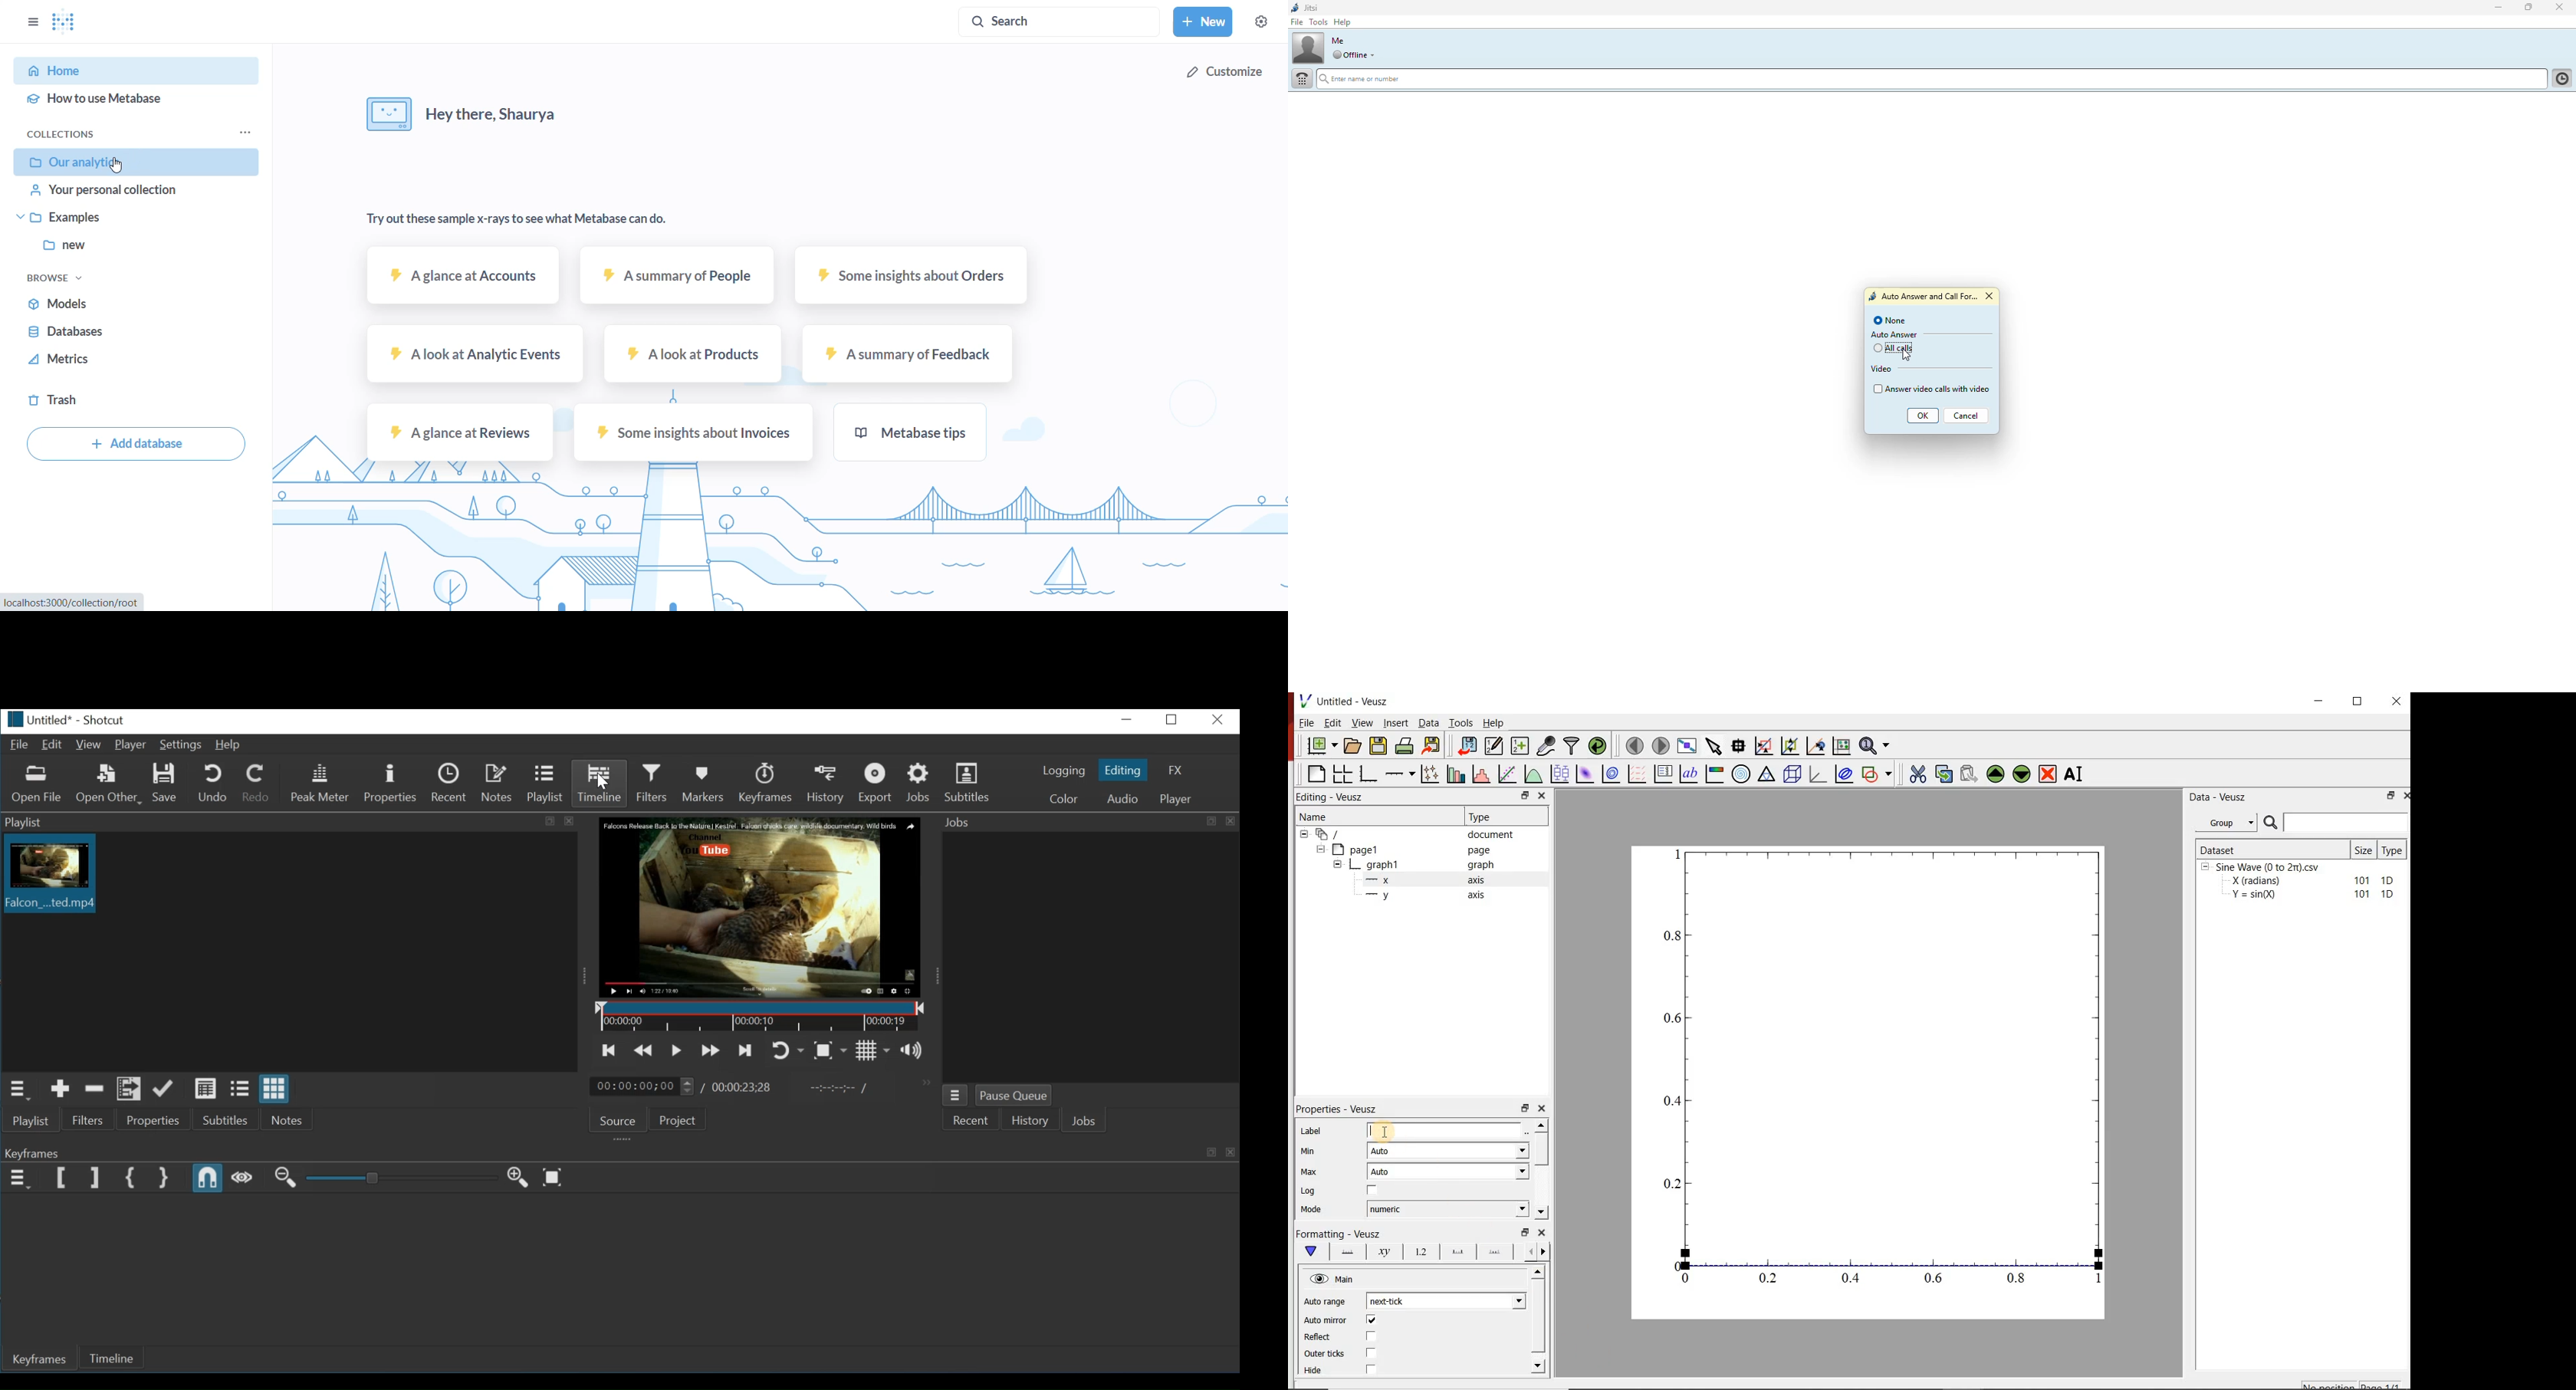 This screenshot has width=2576, height=1400. Describe the element at coordinates (96, 1177) in the screenshot. I see `Set Filter last` at that location.